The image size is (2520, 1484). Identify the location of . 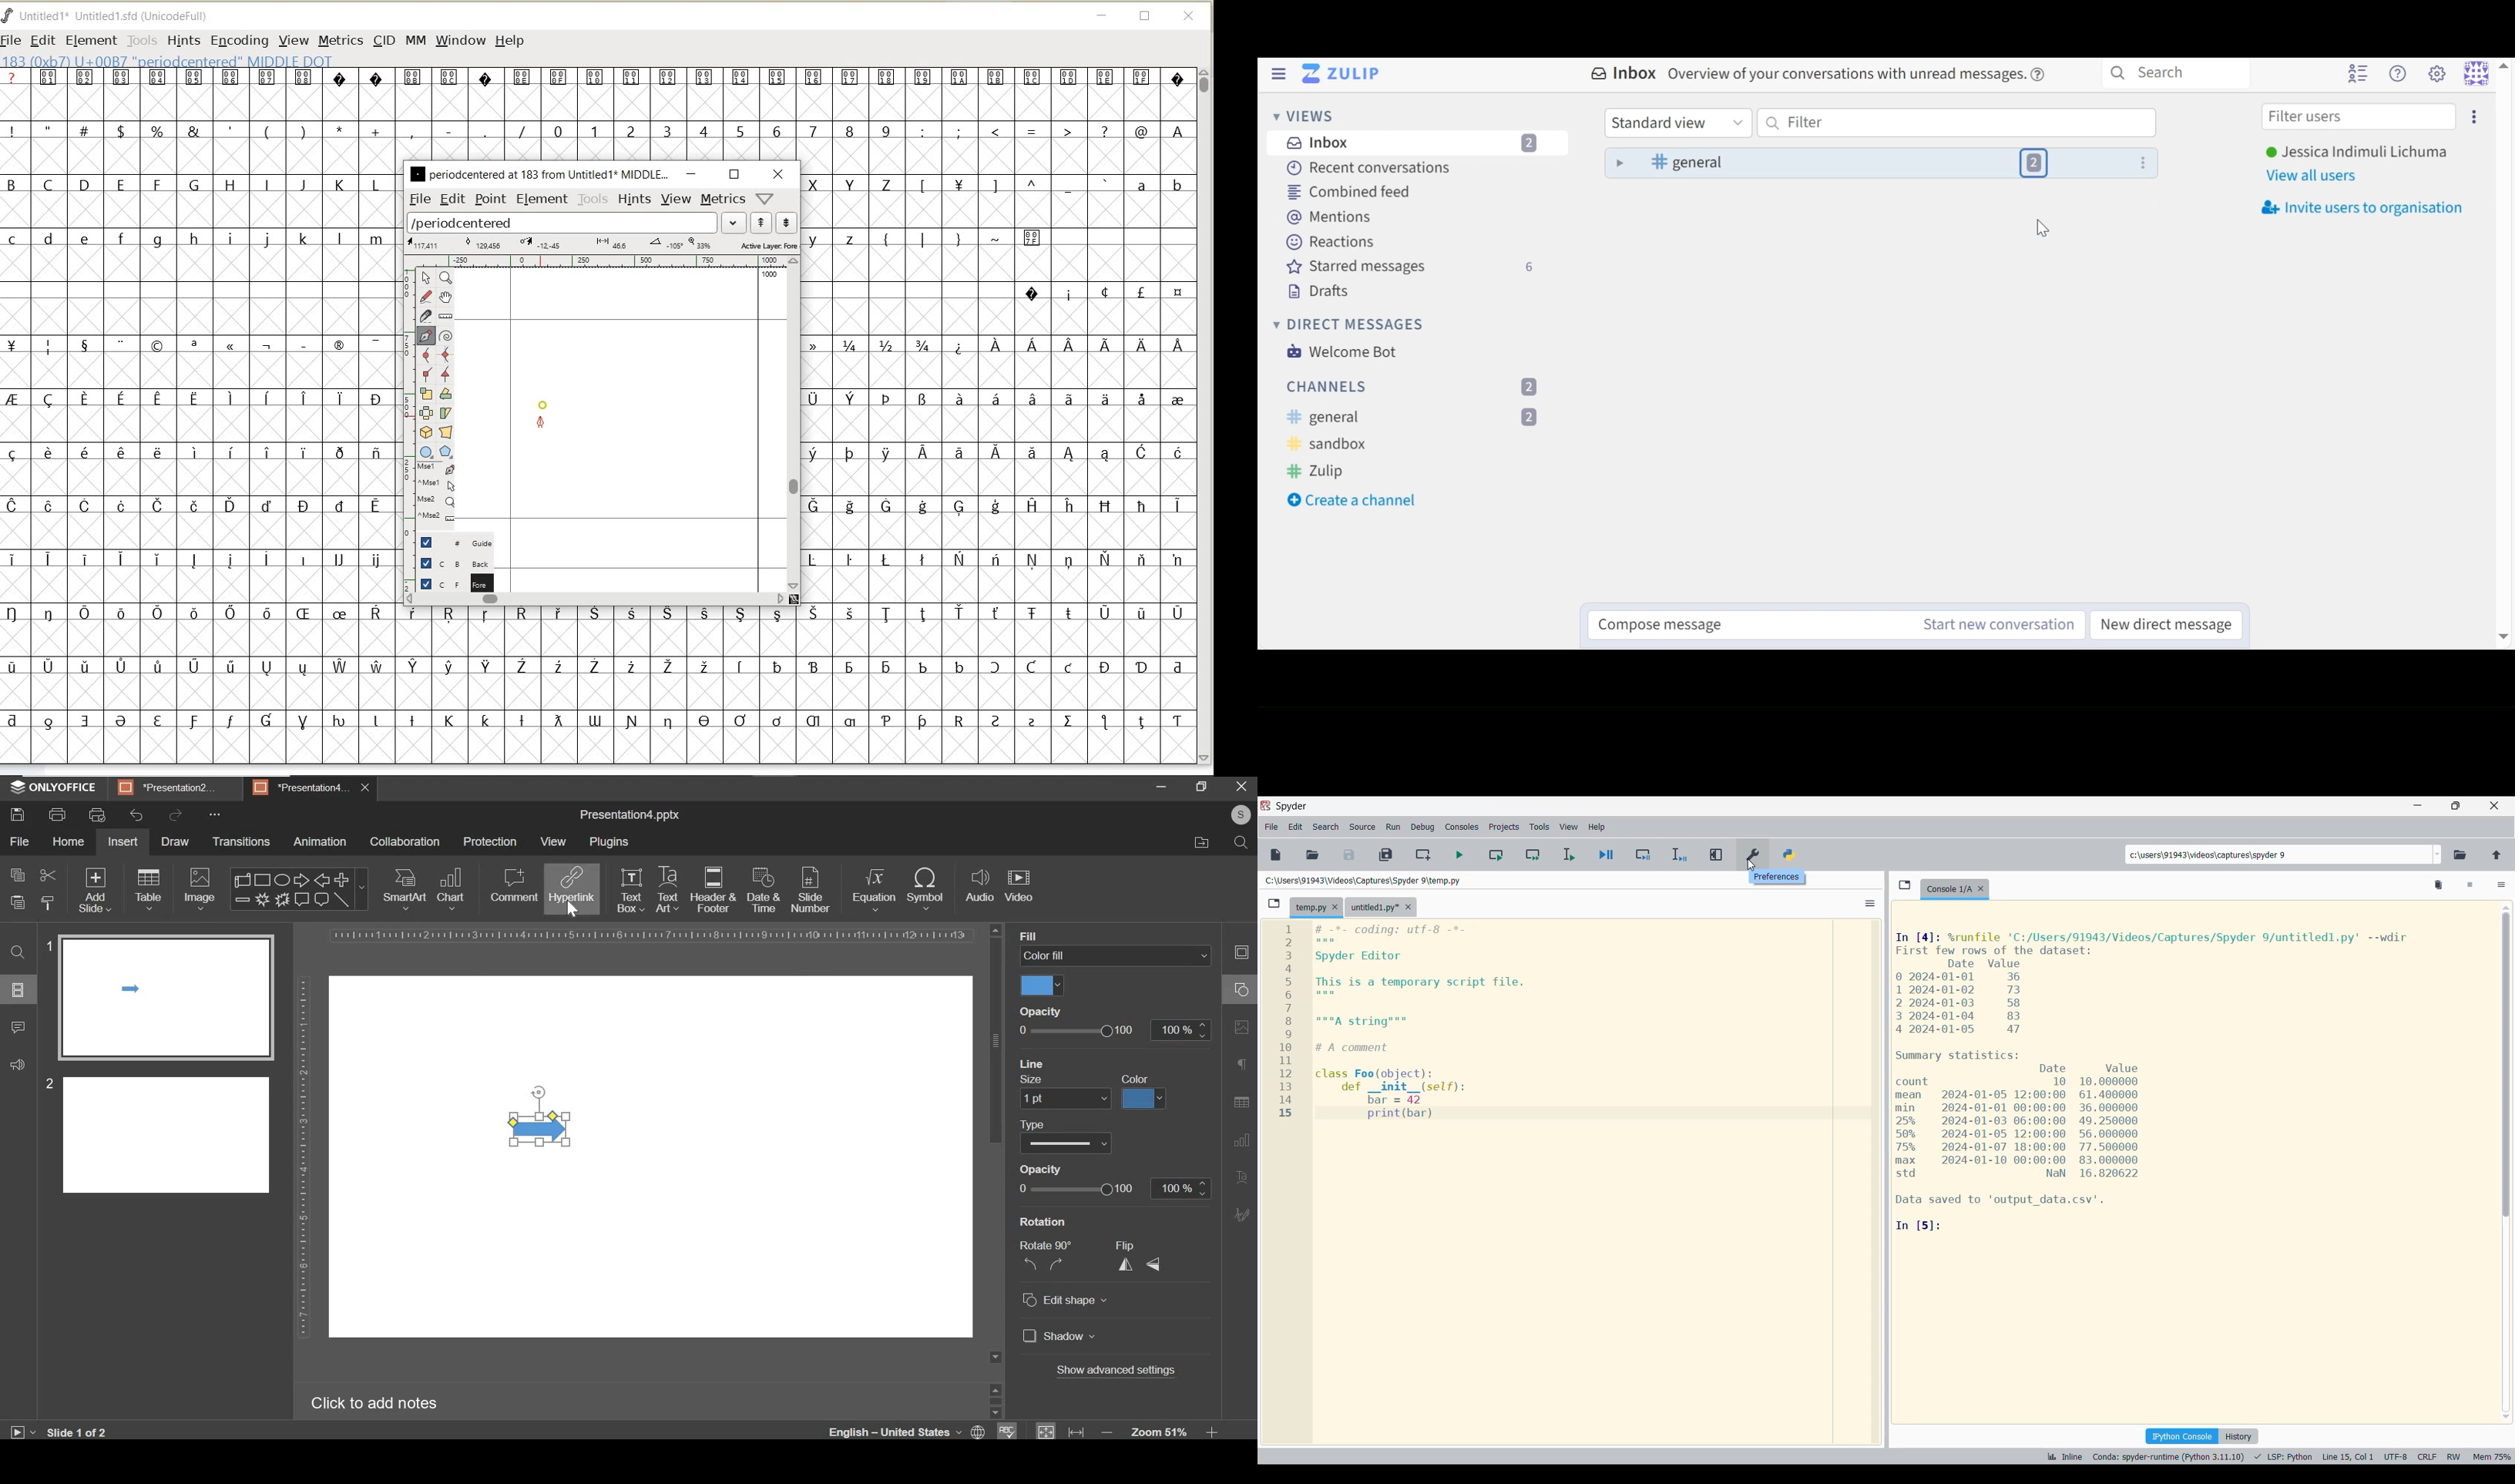
(212, 815).